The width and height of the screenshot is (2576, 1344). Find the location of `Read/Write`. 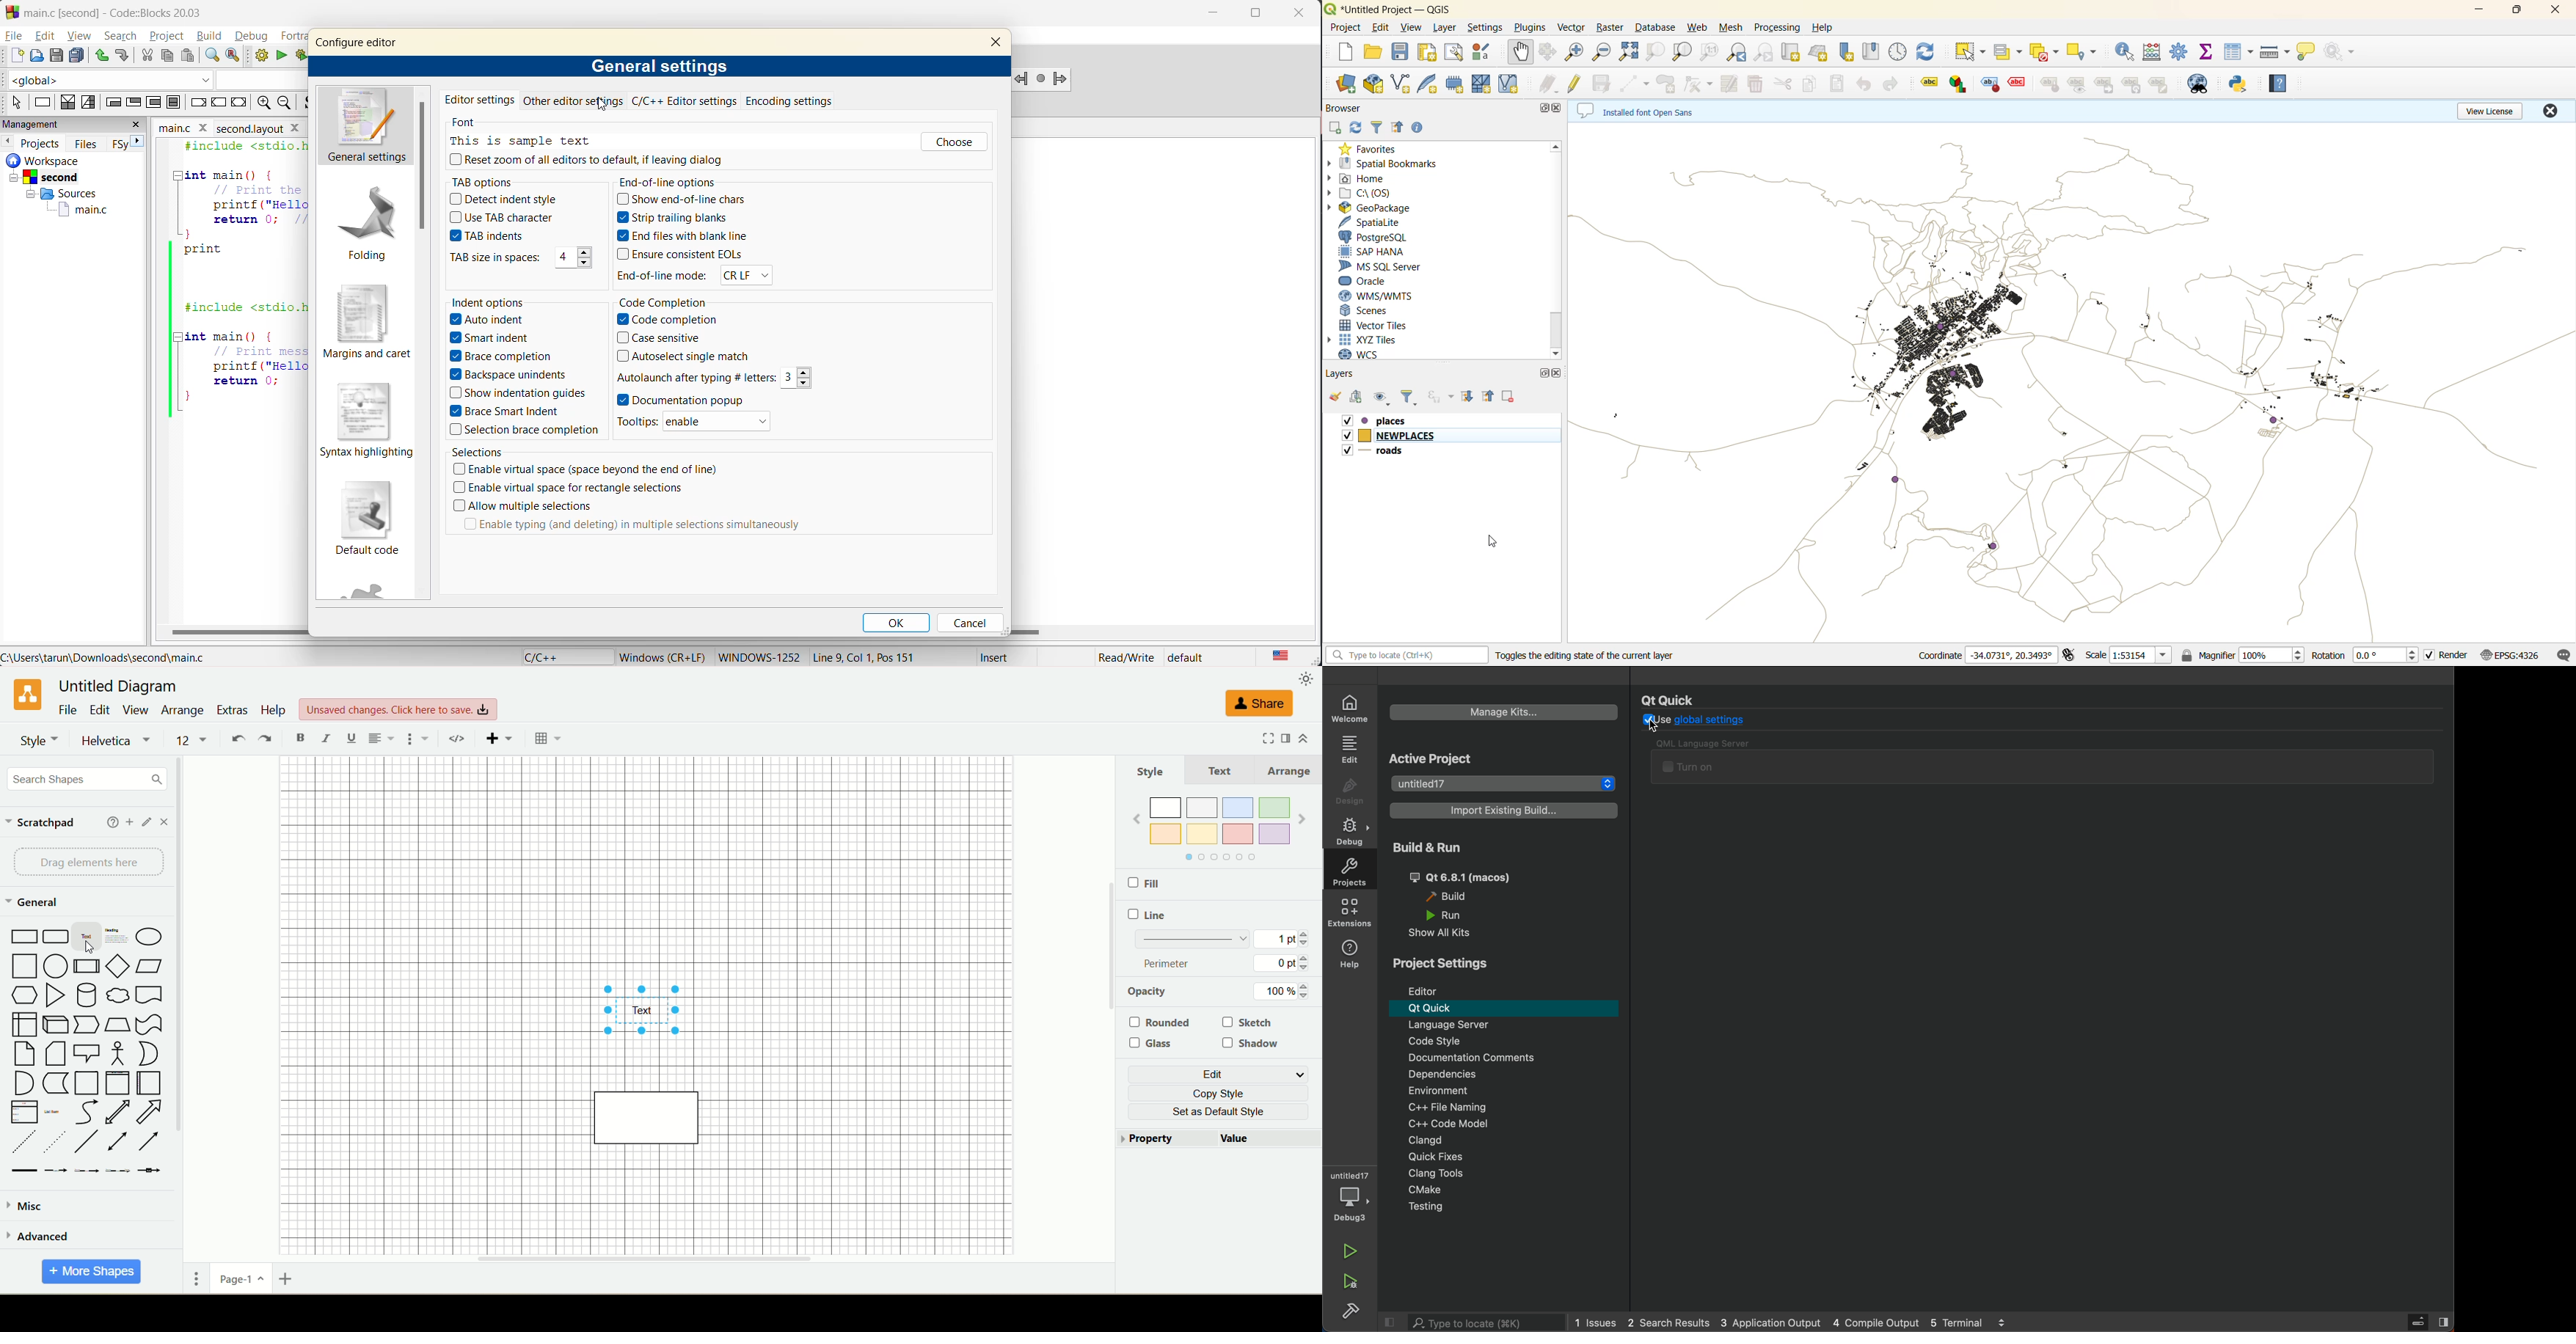

Read/Write is located at coordinates (1125, 656).